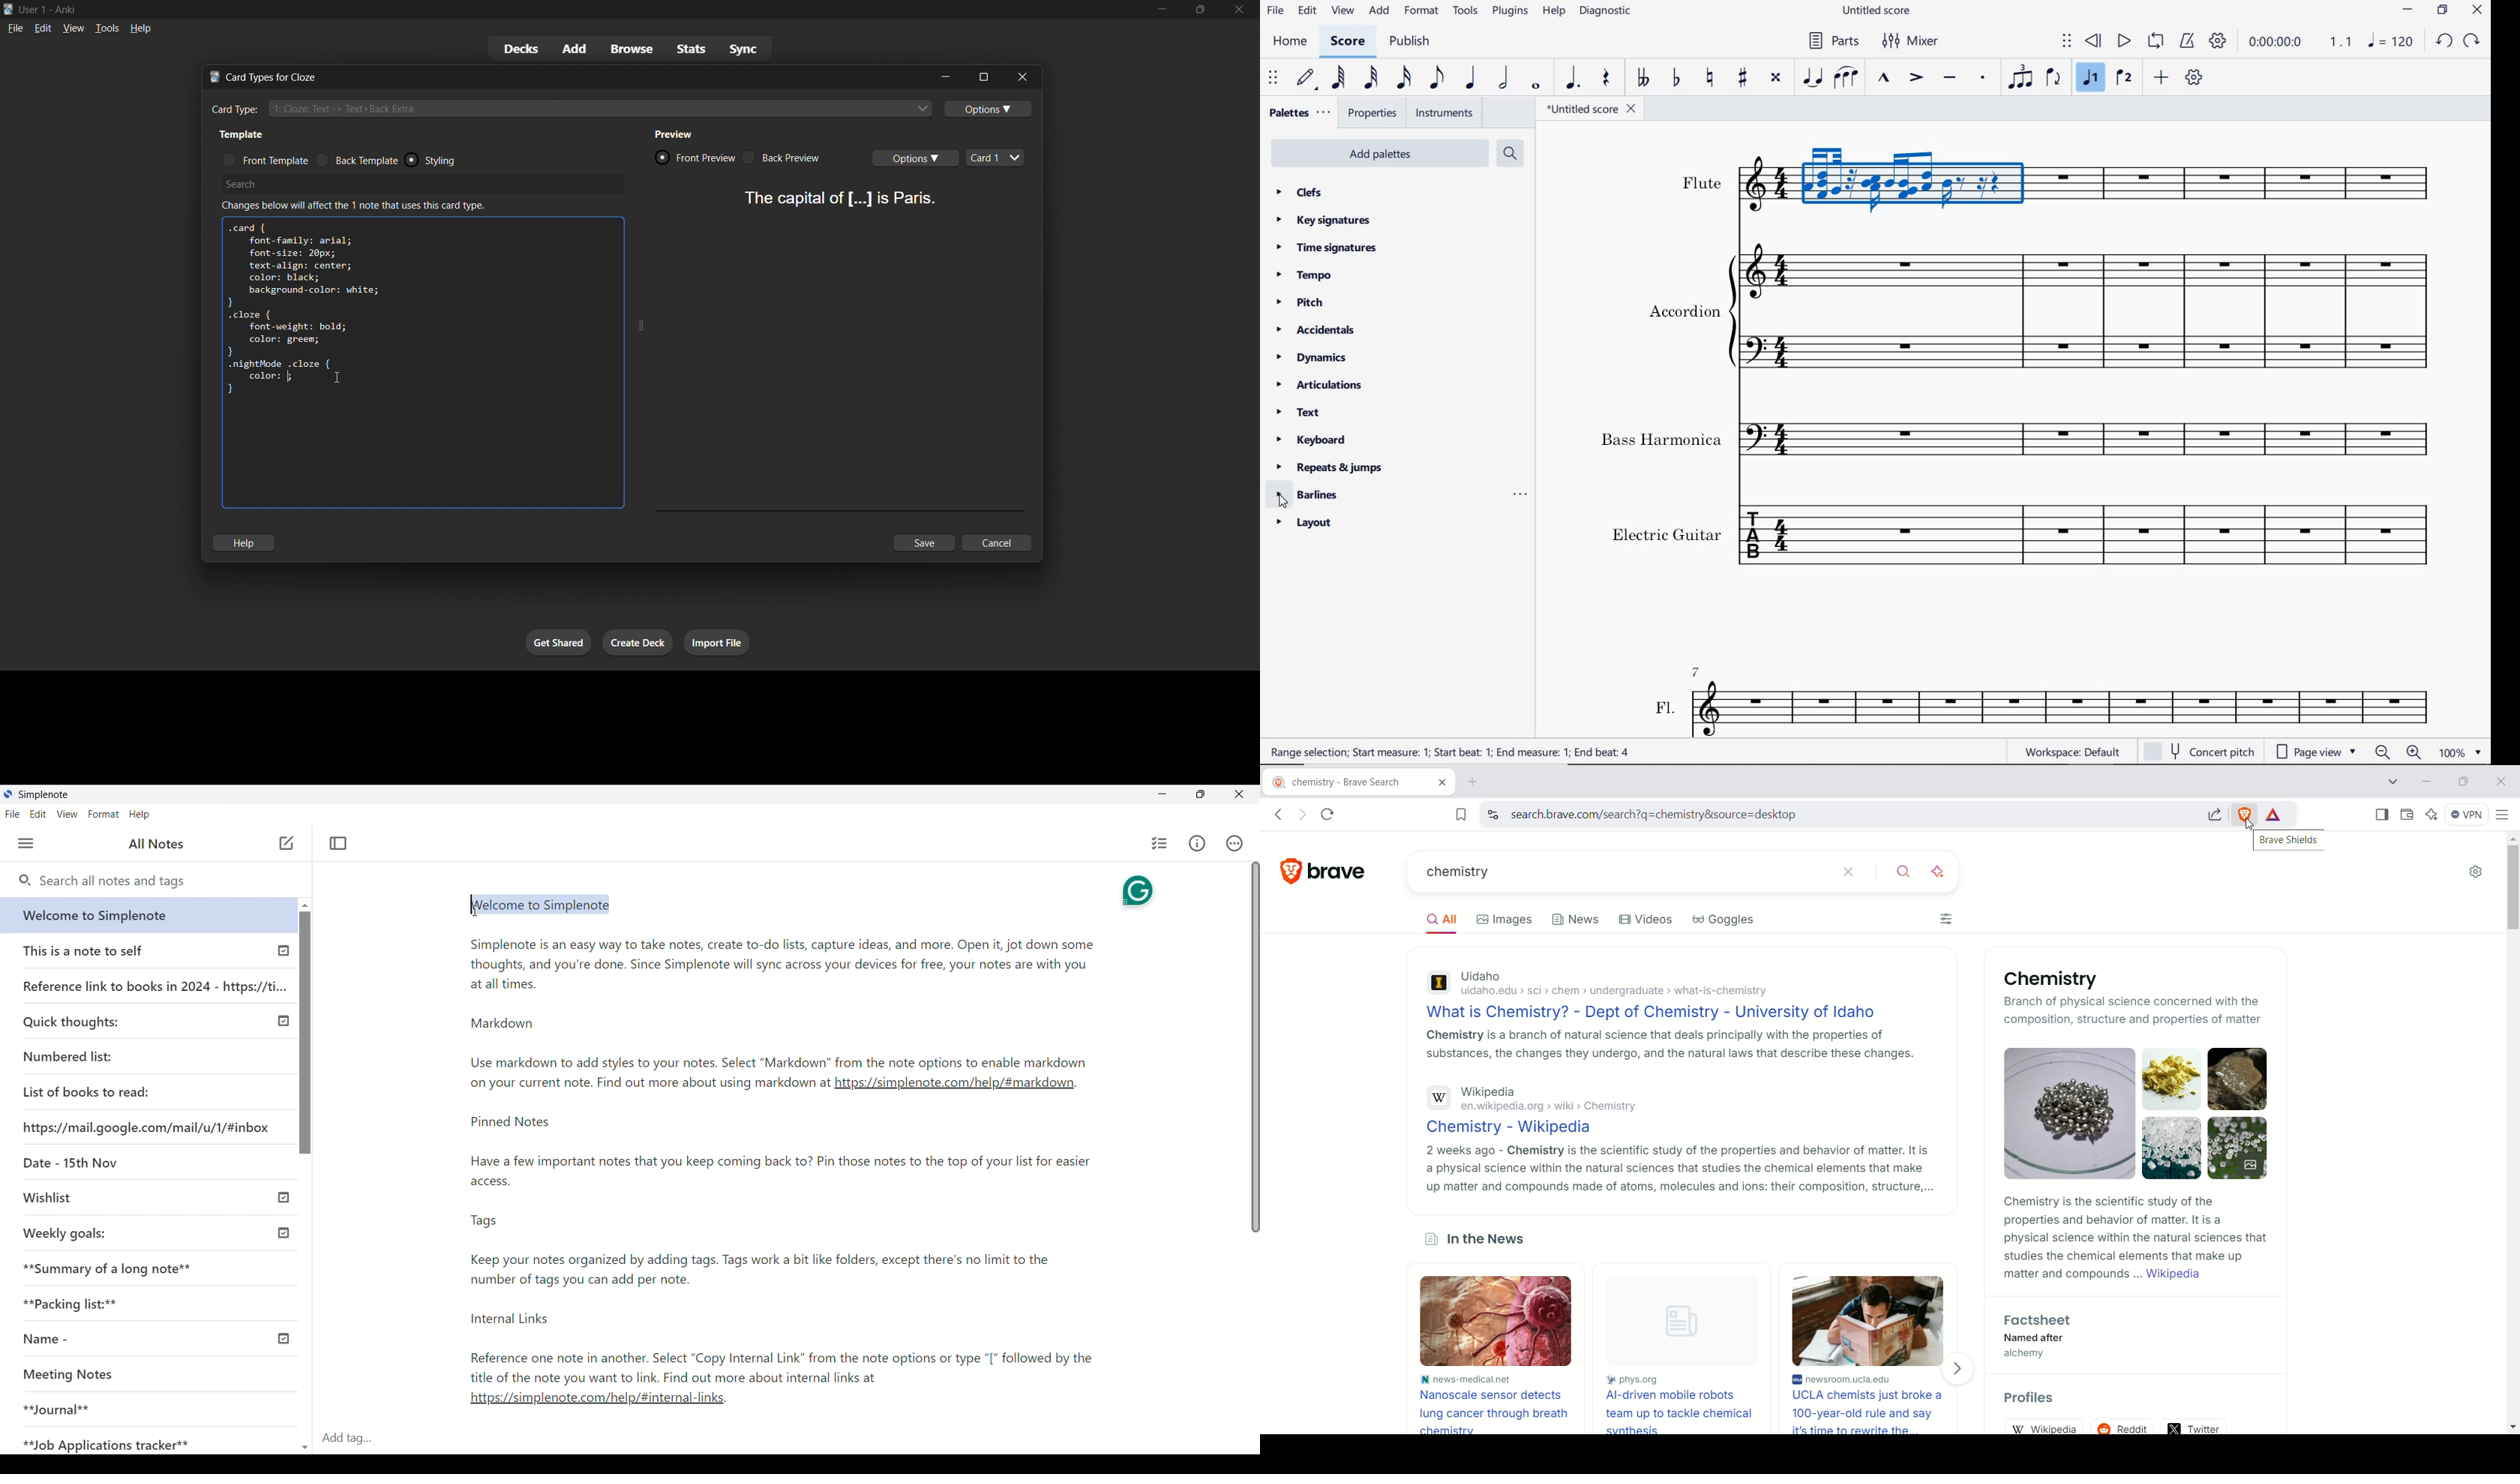 The image size is (2520, 1484). I want to click on alchemy, so click(2026, 1355).